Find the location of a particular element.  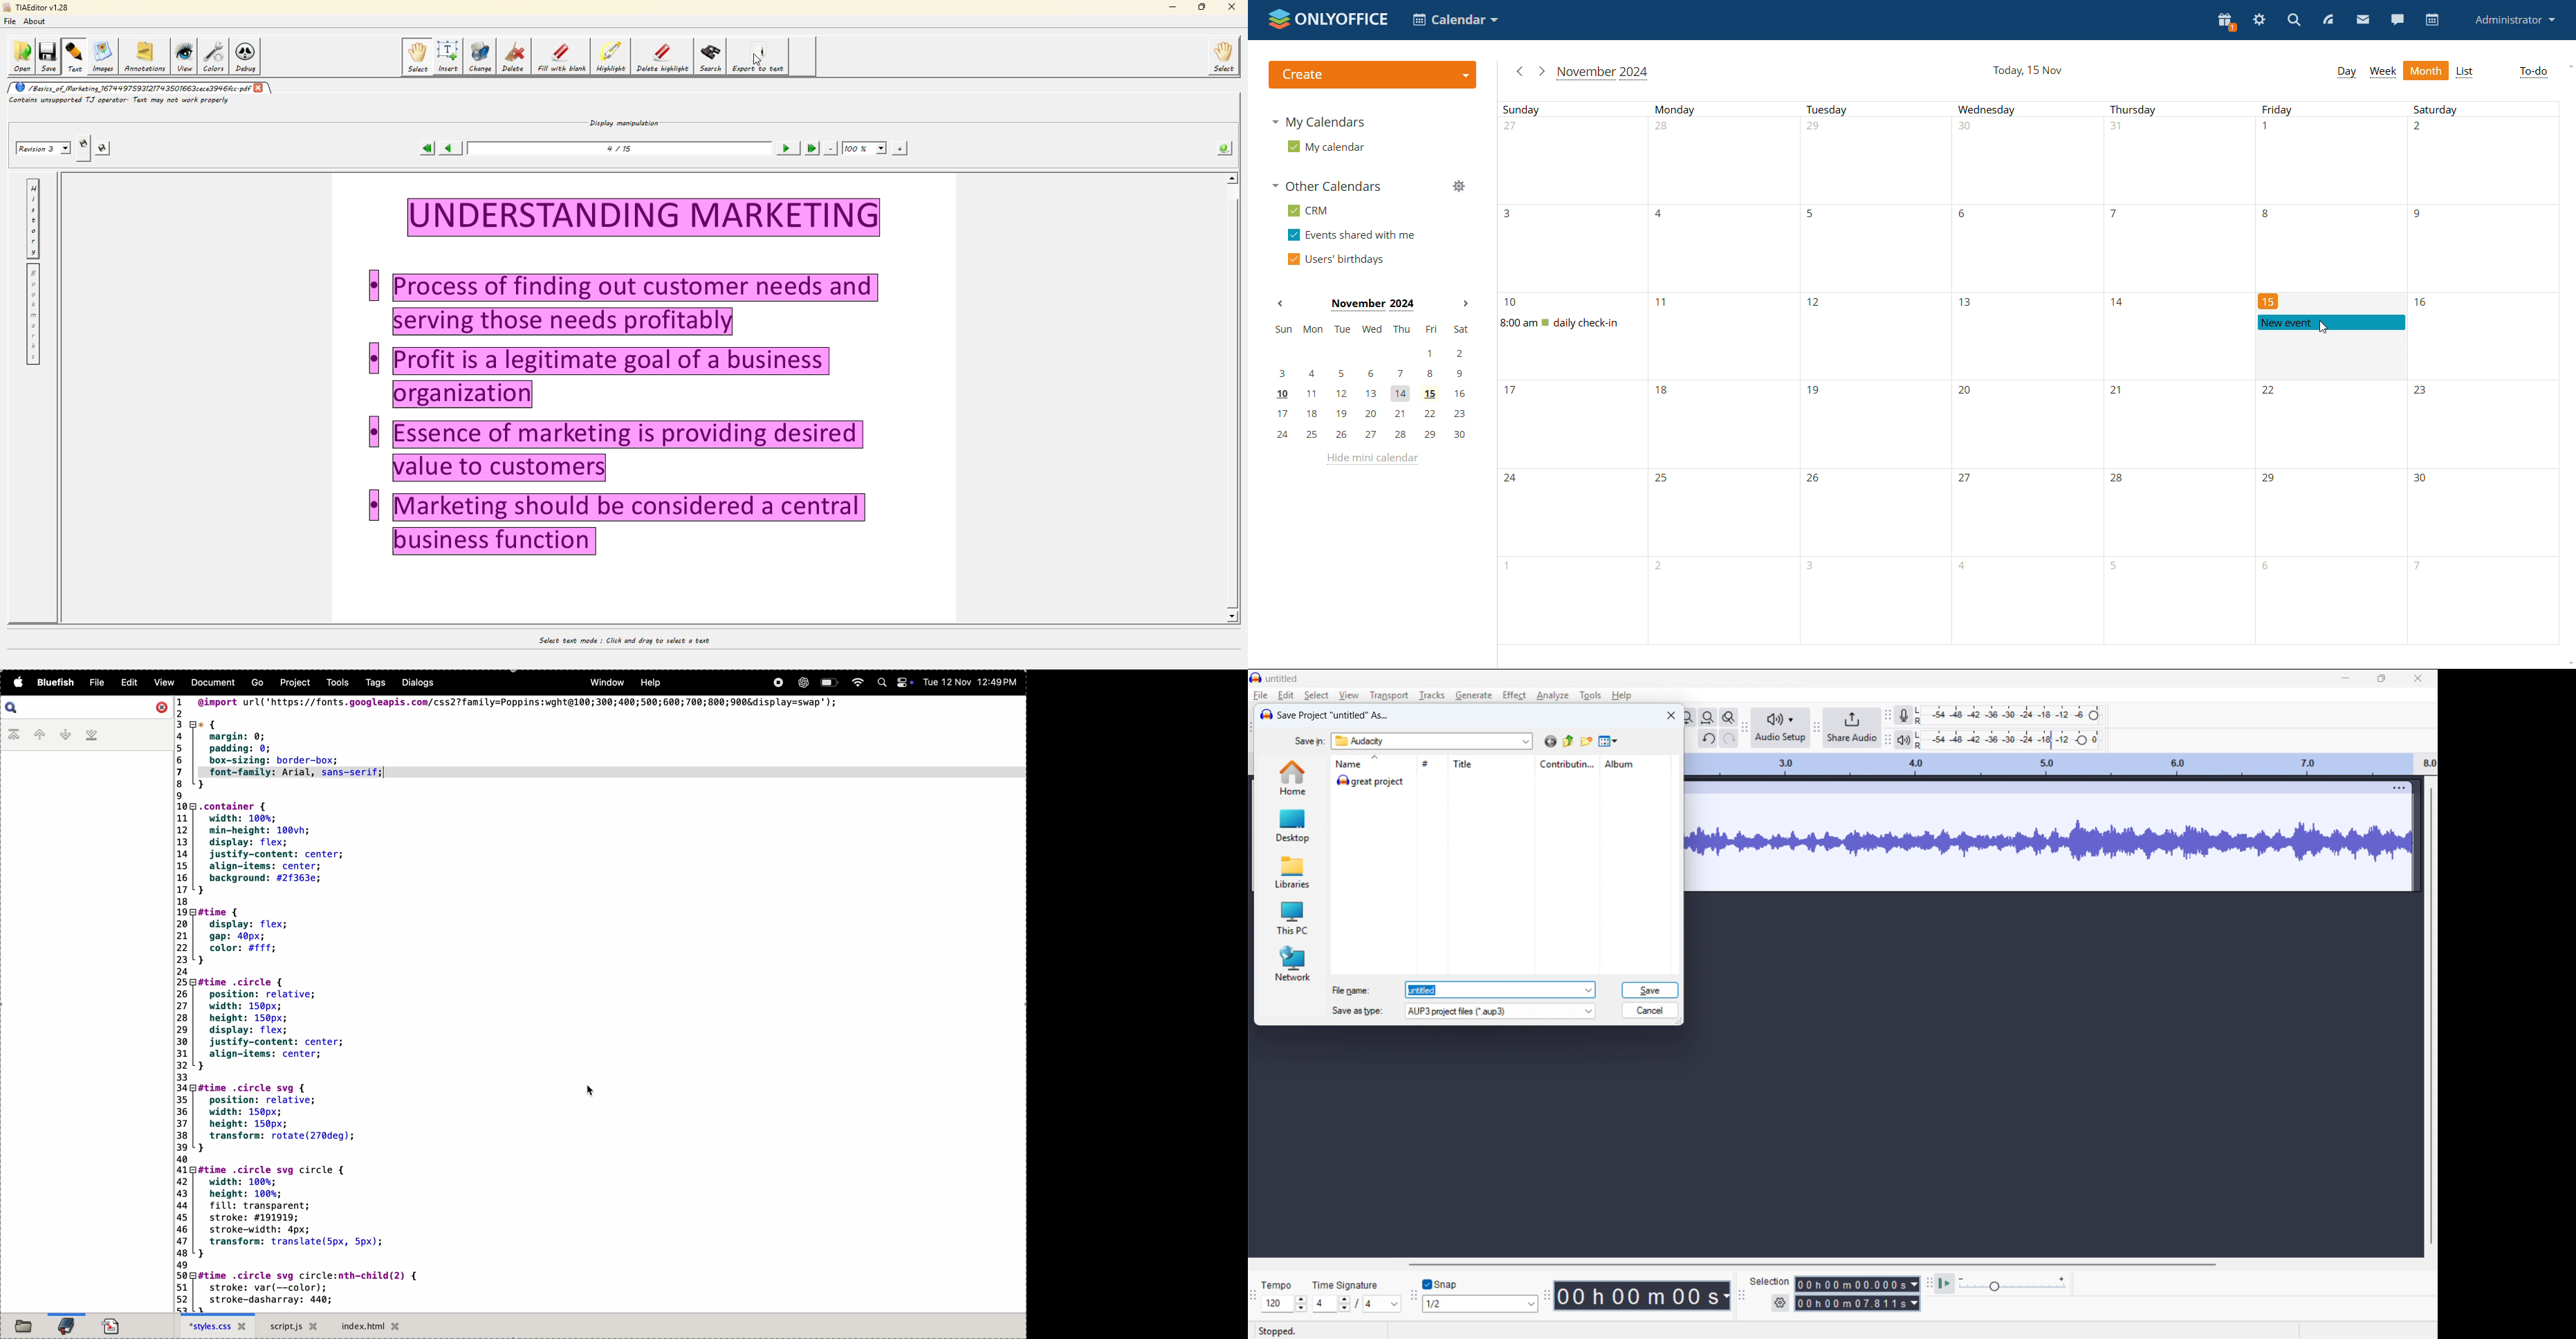

undo is located at coordinates (1707, 738).